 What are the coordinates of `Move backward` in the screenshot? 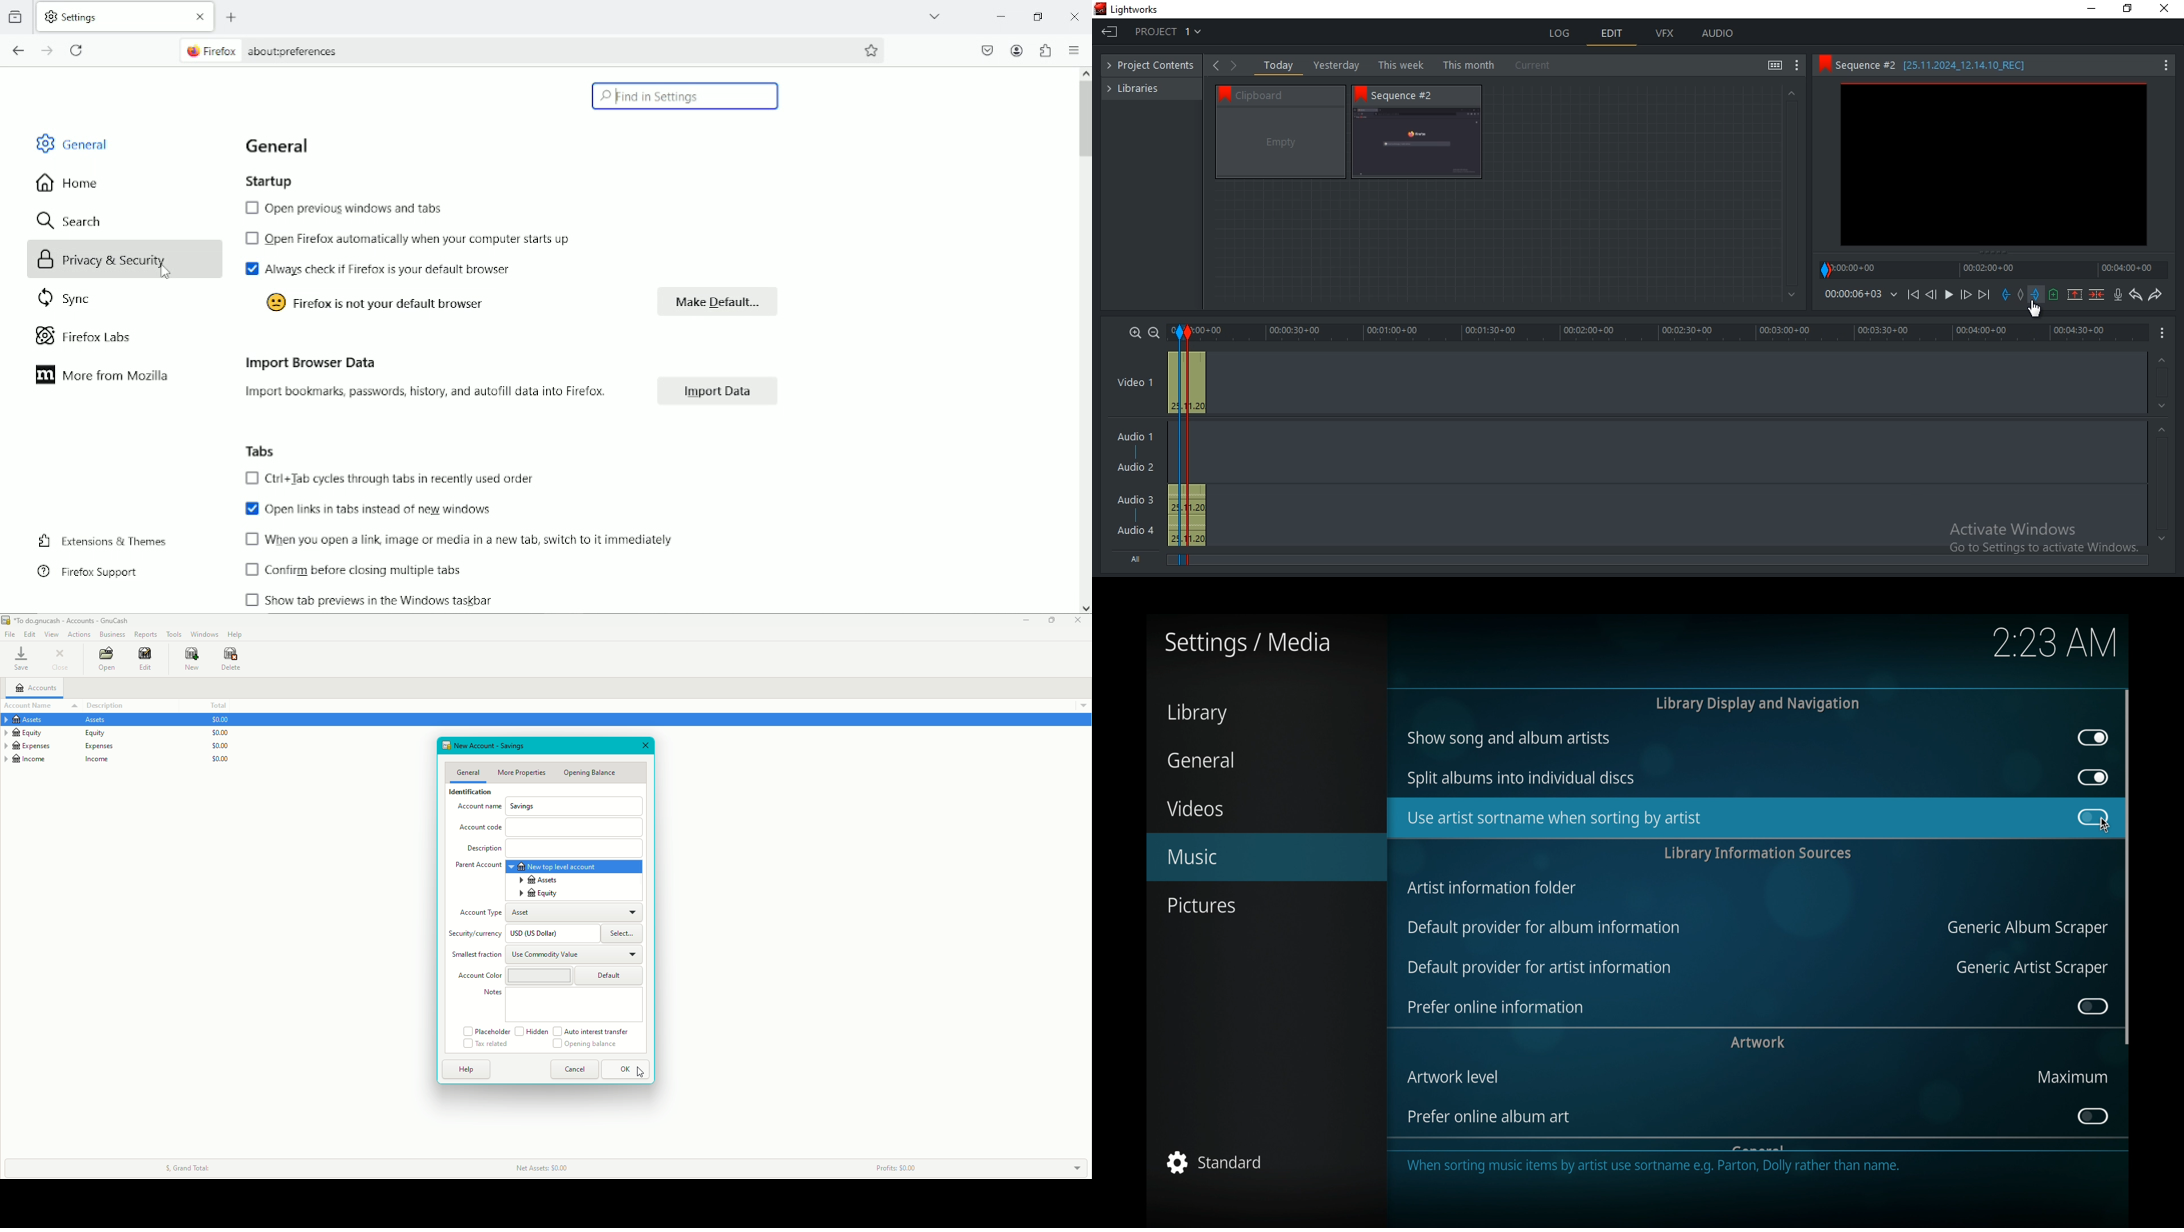 It's located at (1915, 298).